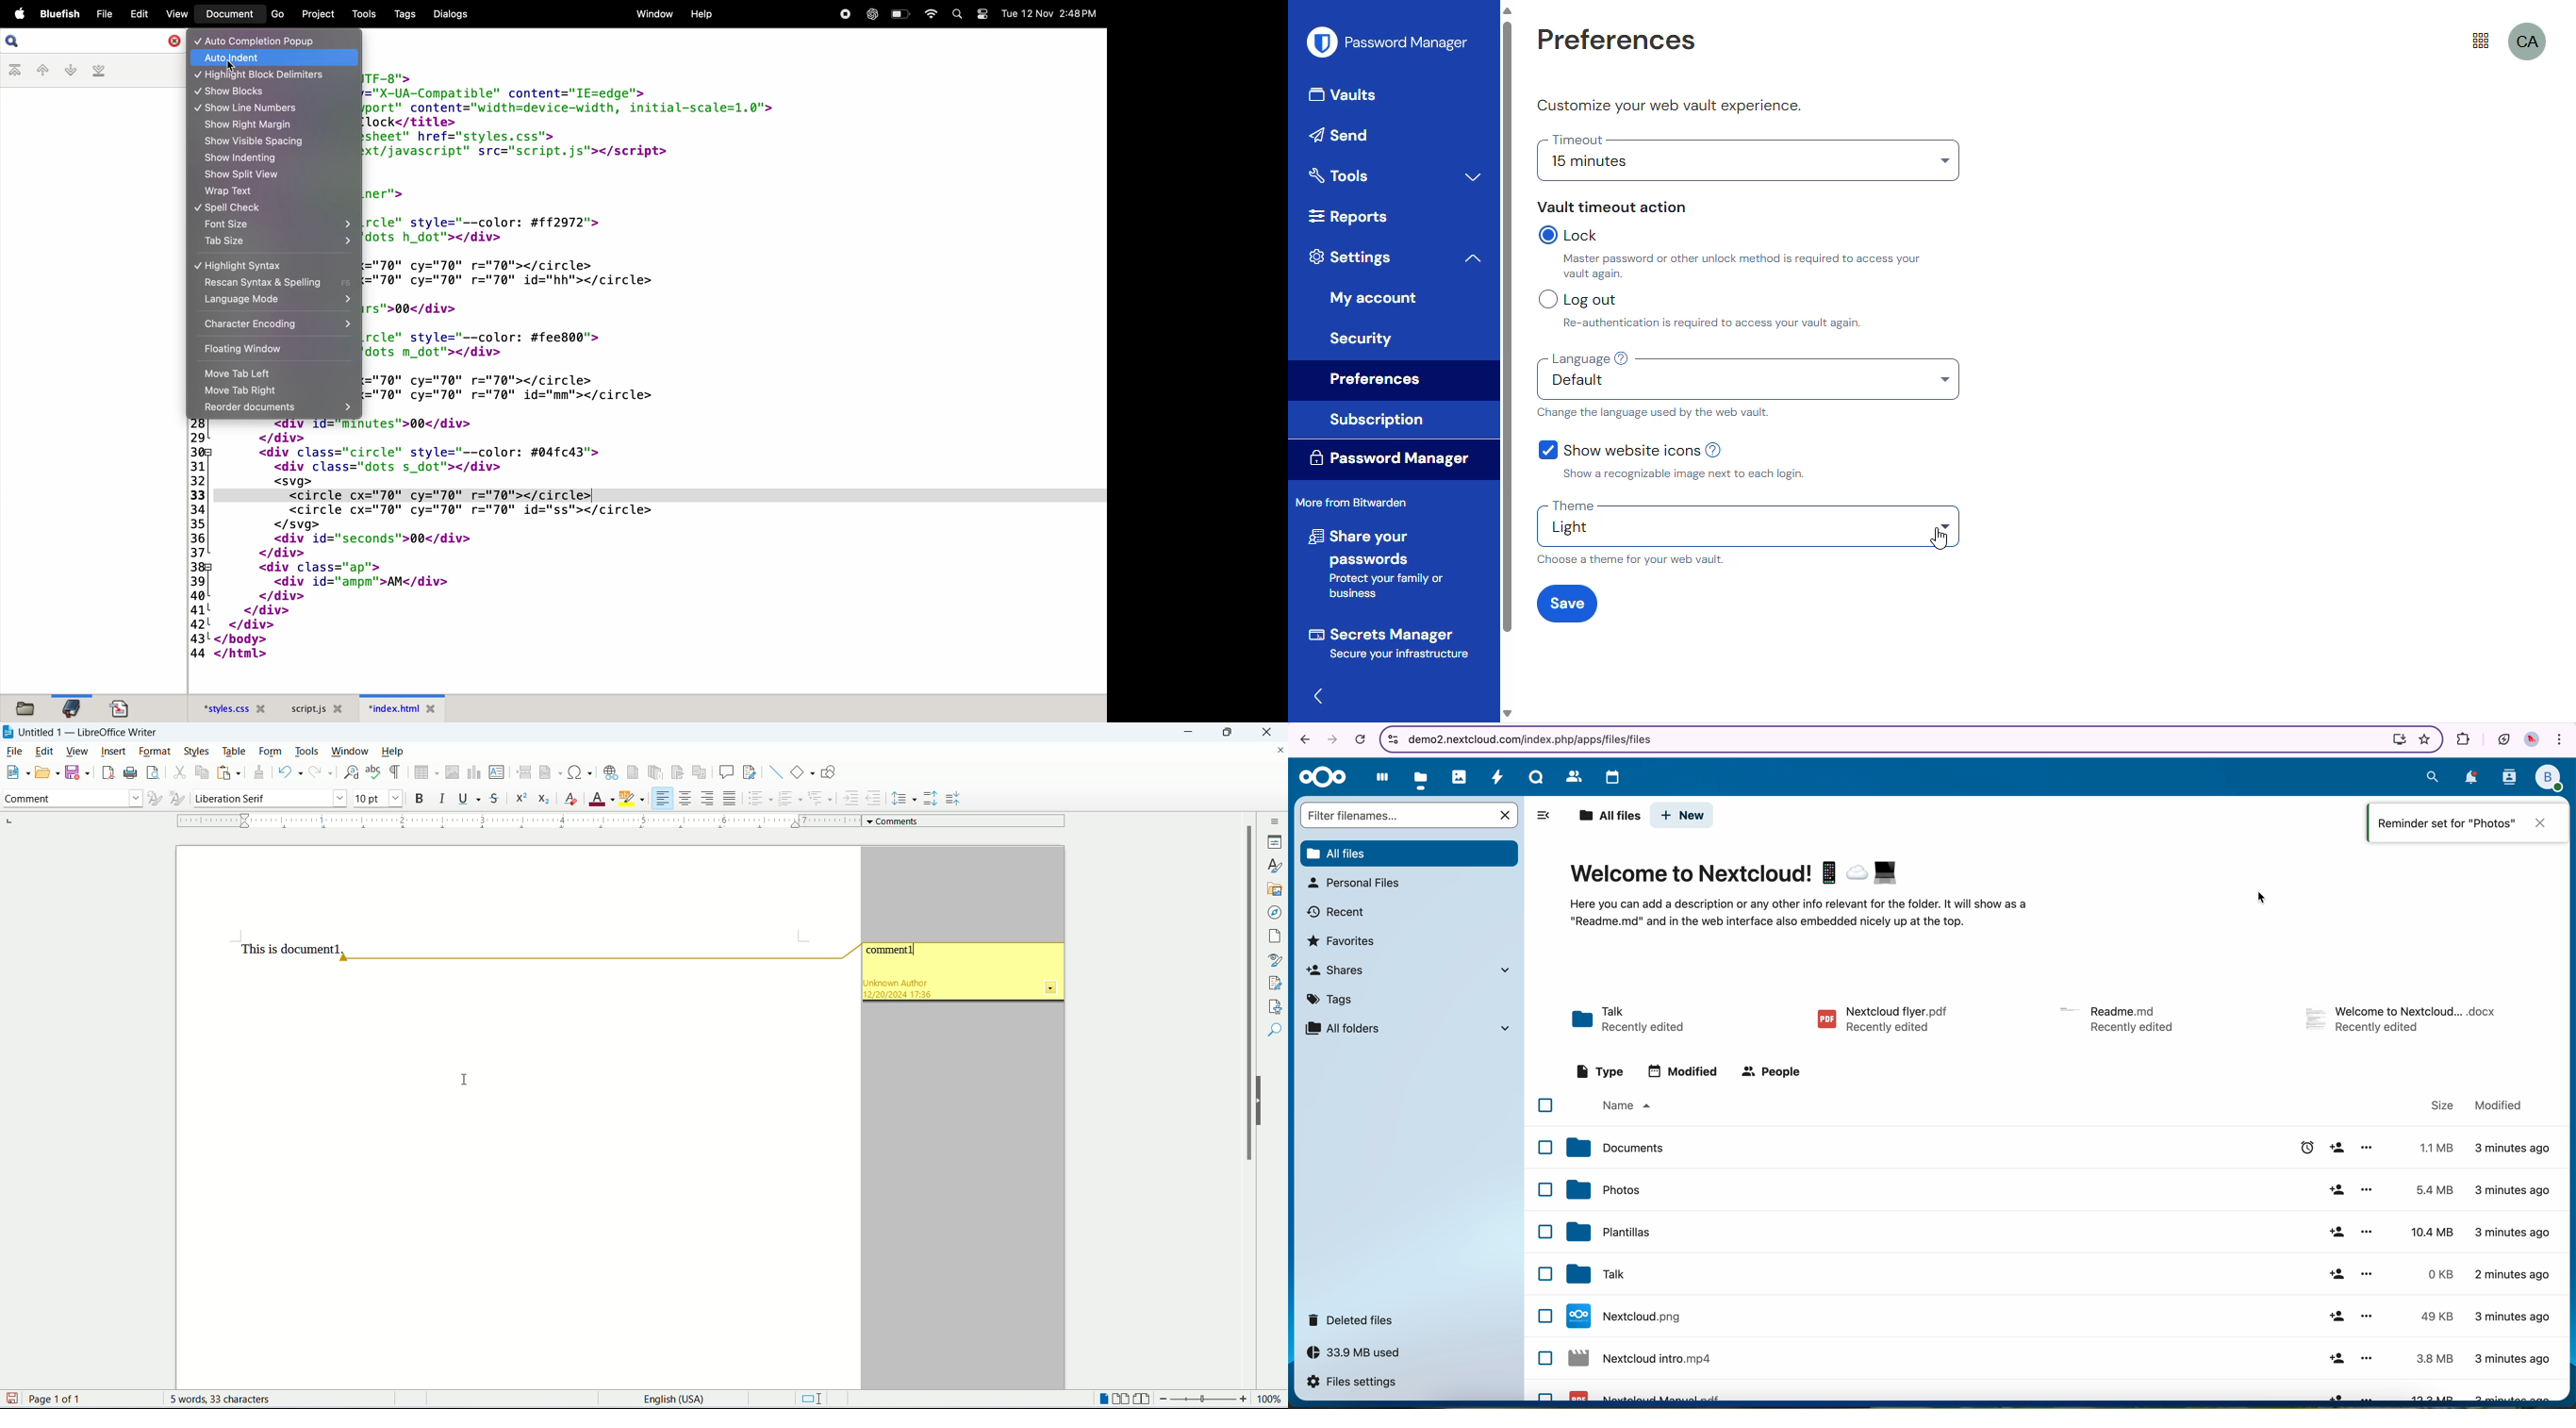 The image size is (2576, 1428). What do you see at coordinates (2533, 741) in the screenshot?
I see `profile picture` at bounding box center [2533, 741].